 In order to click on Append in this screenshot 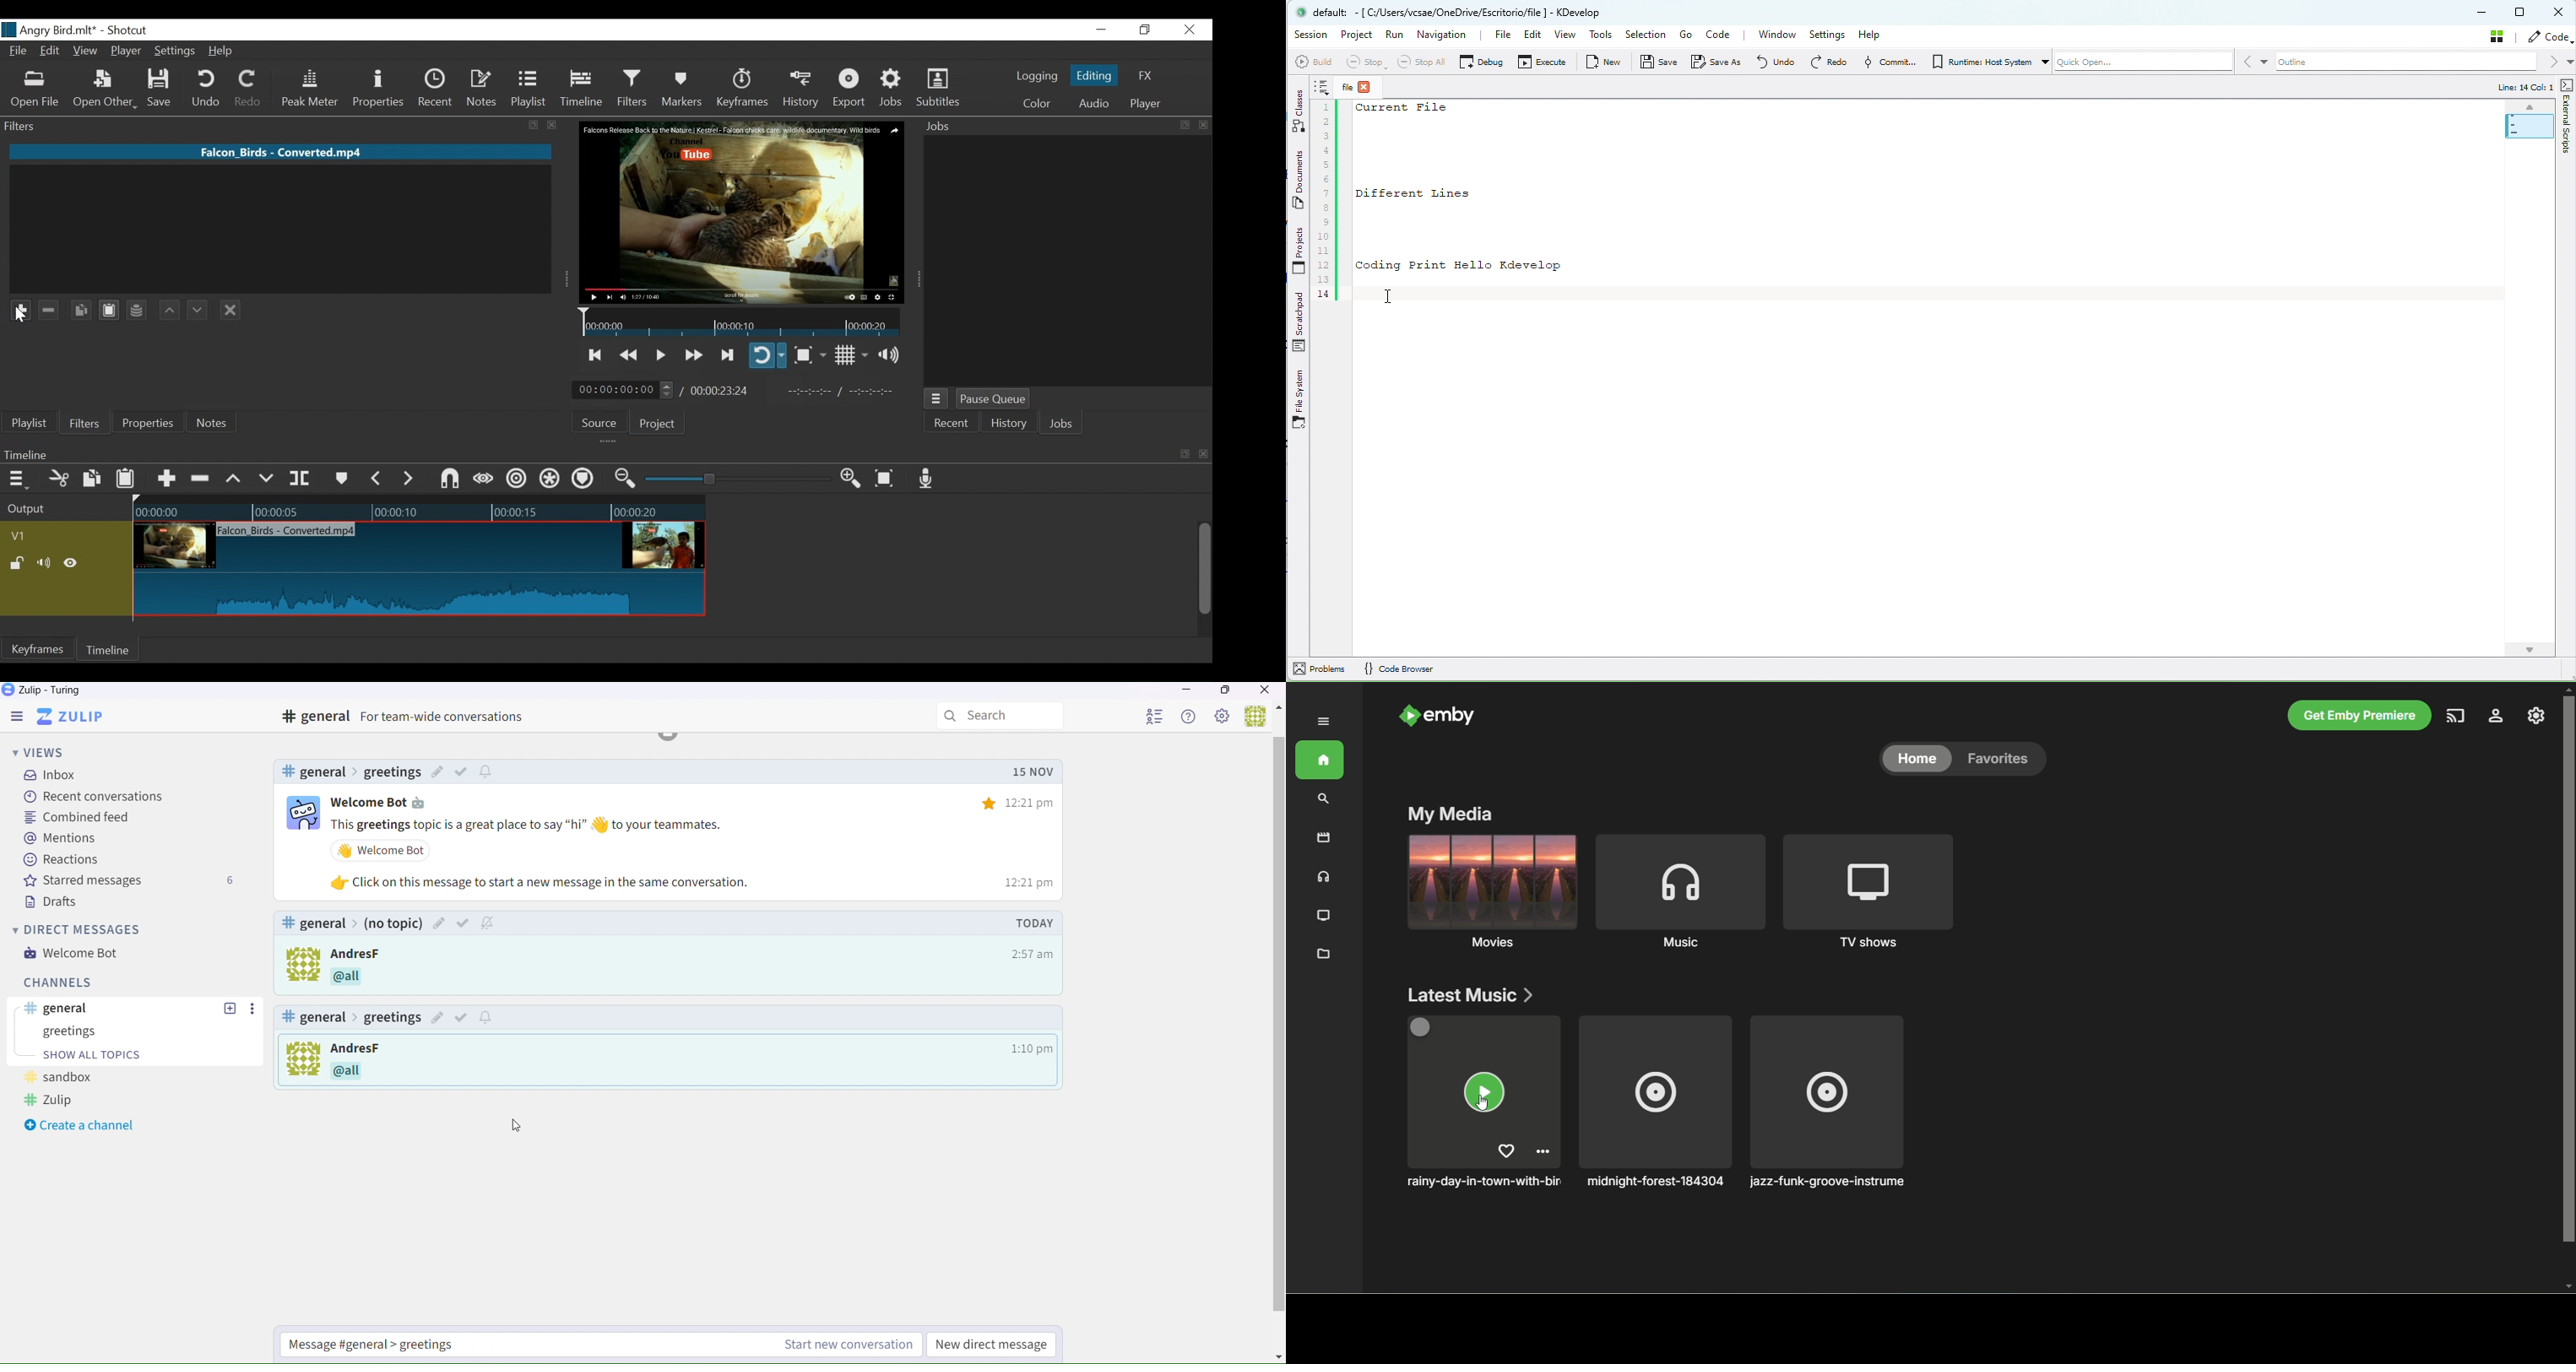, I will do `click(165, 481)`.